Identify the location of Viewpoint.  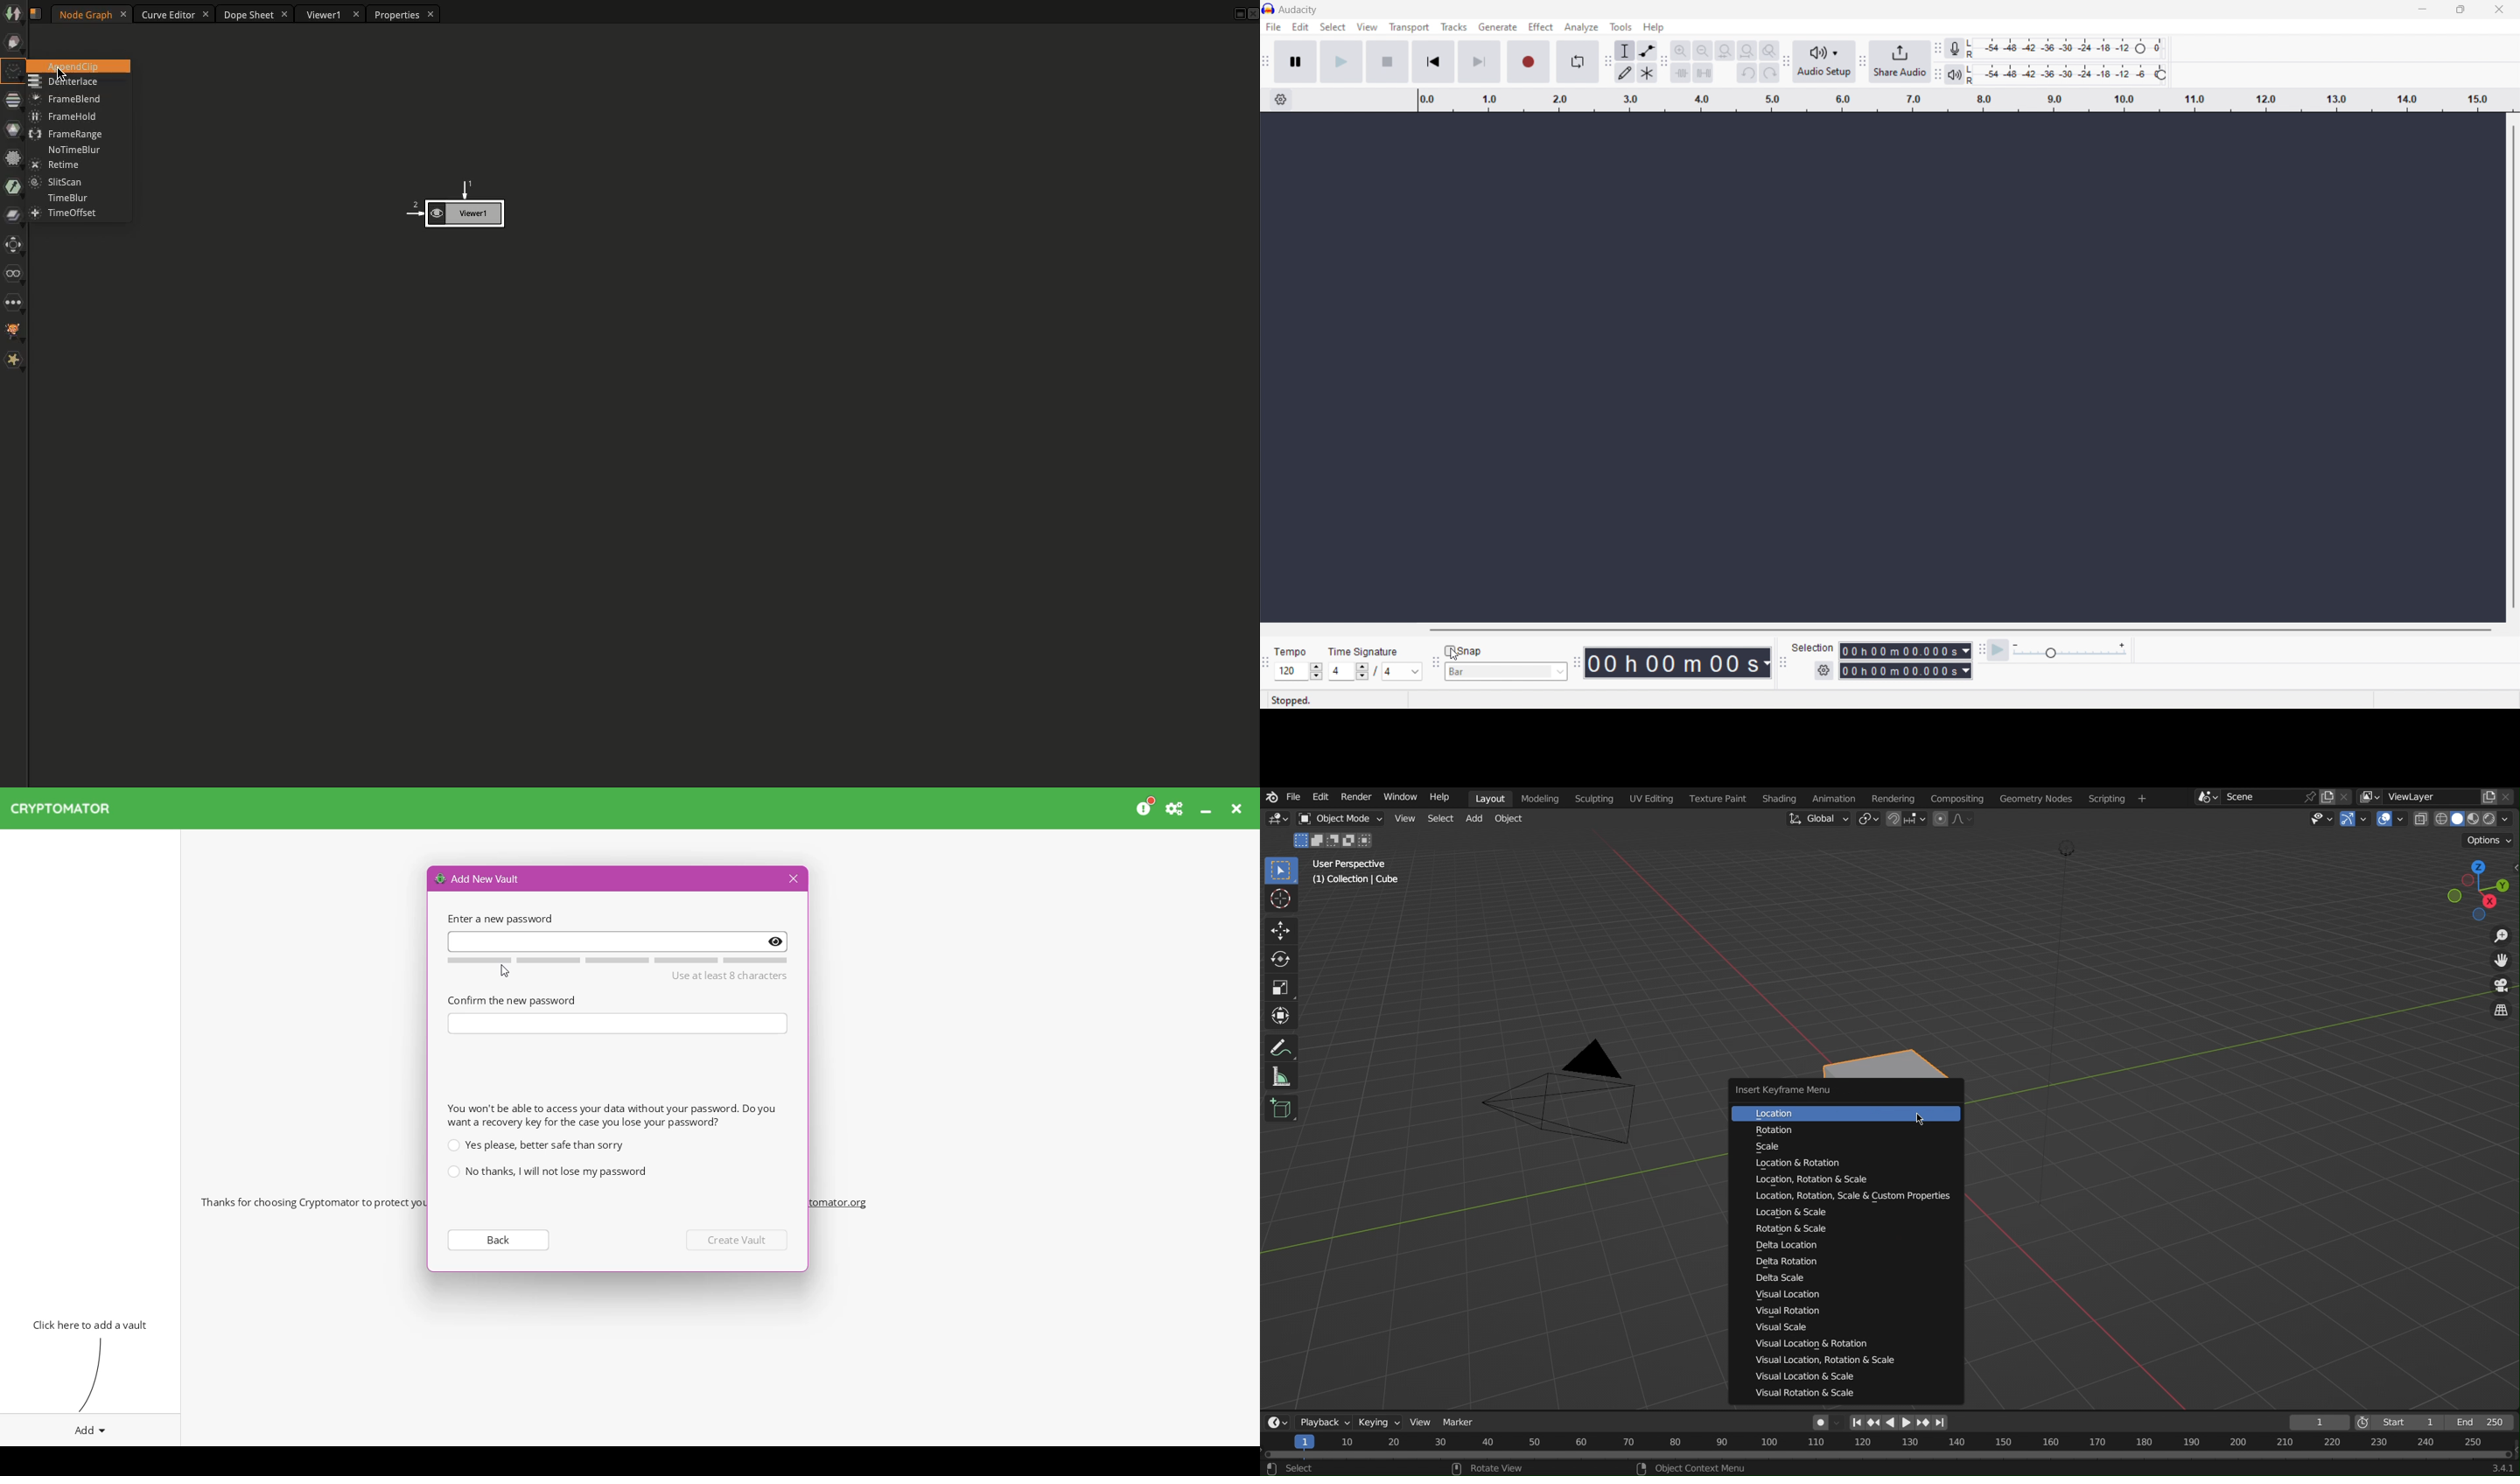
(2462, 891).